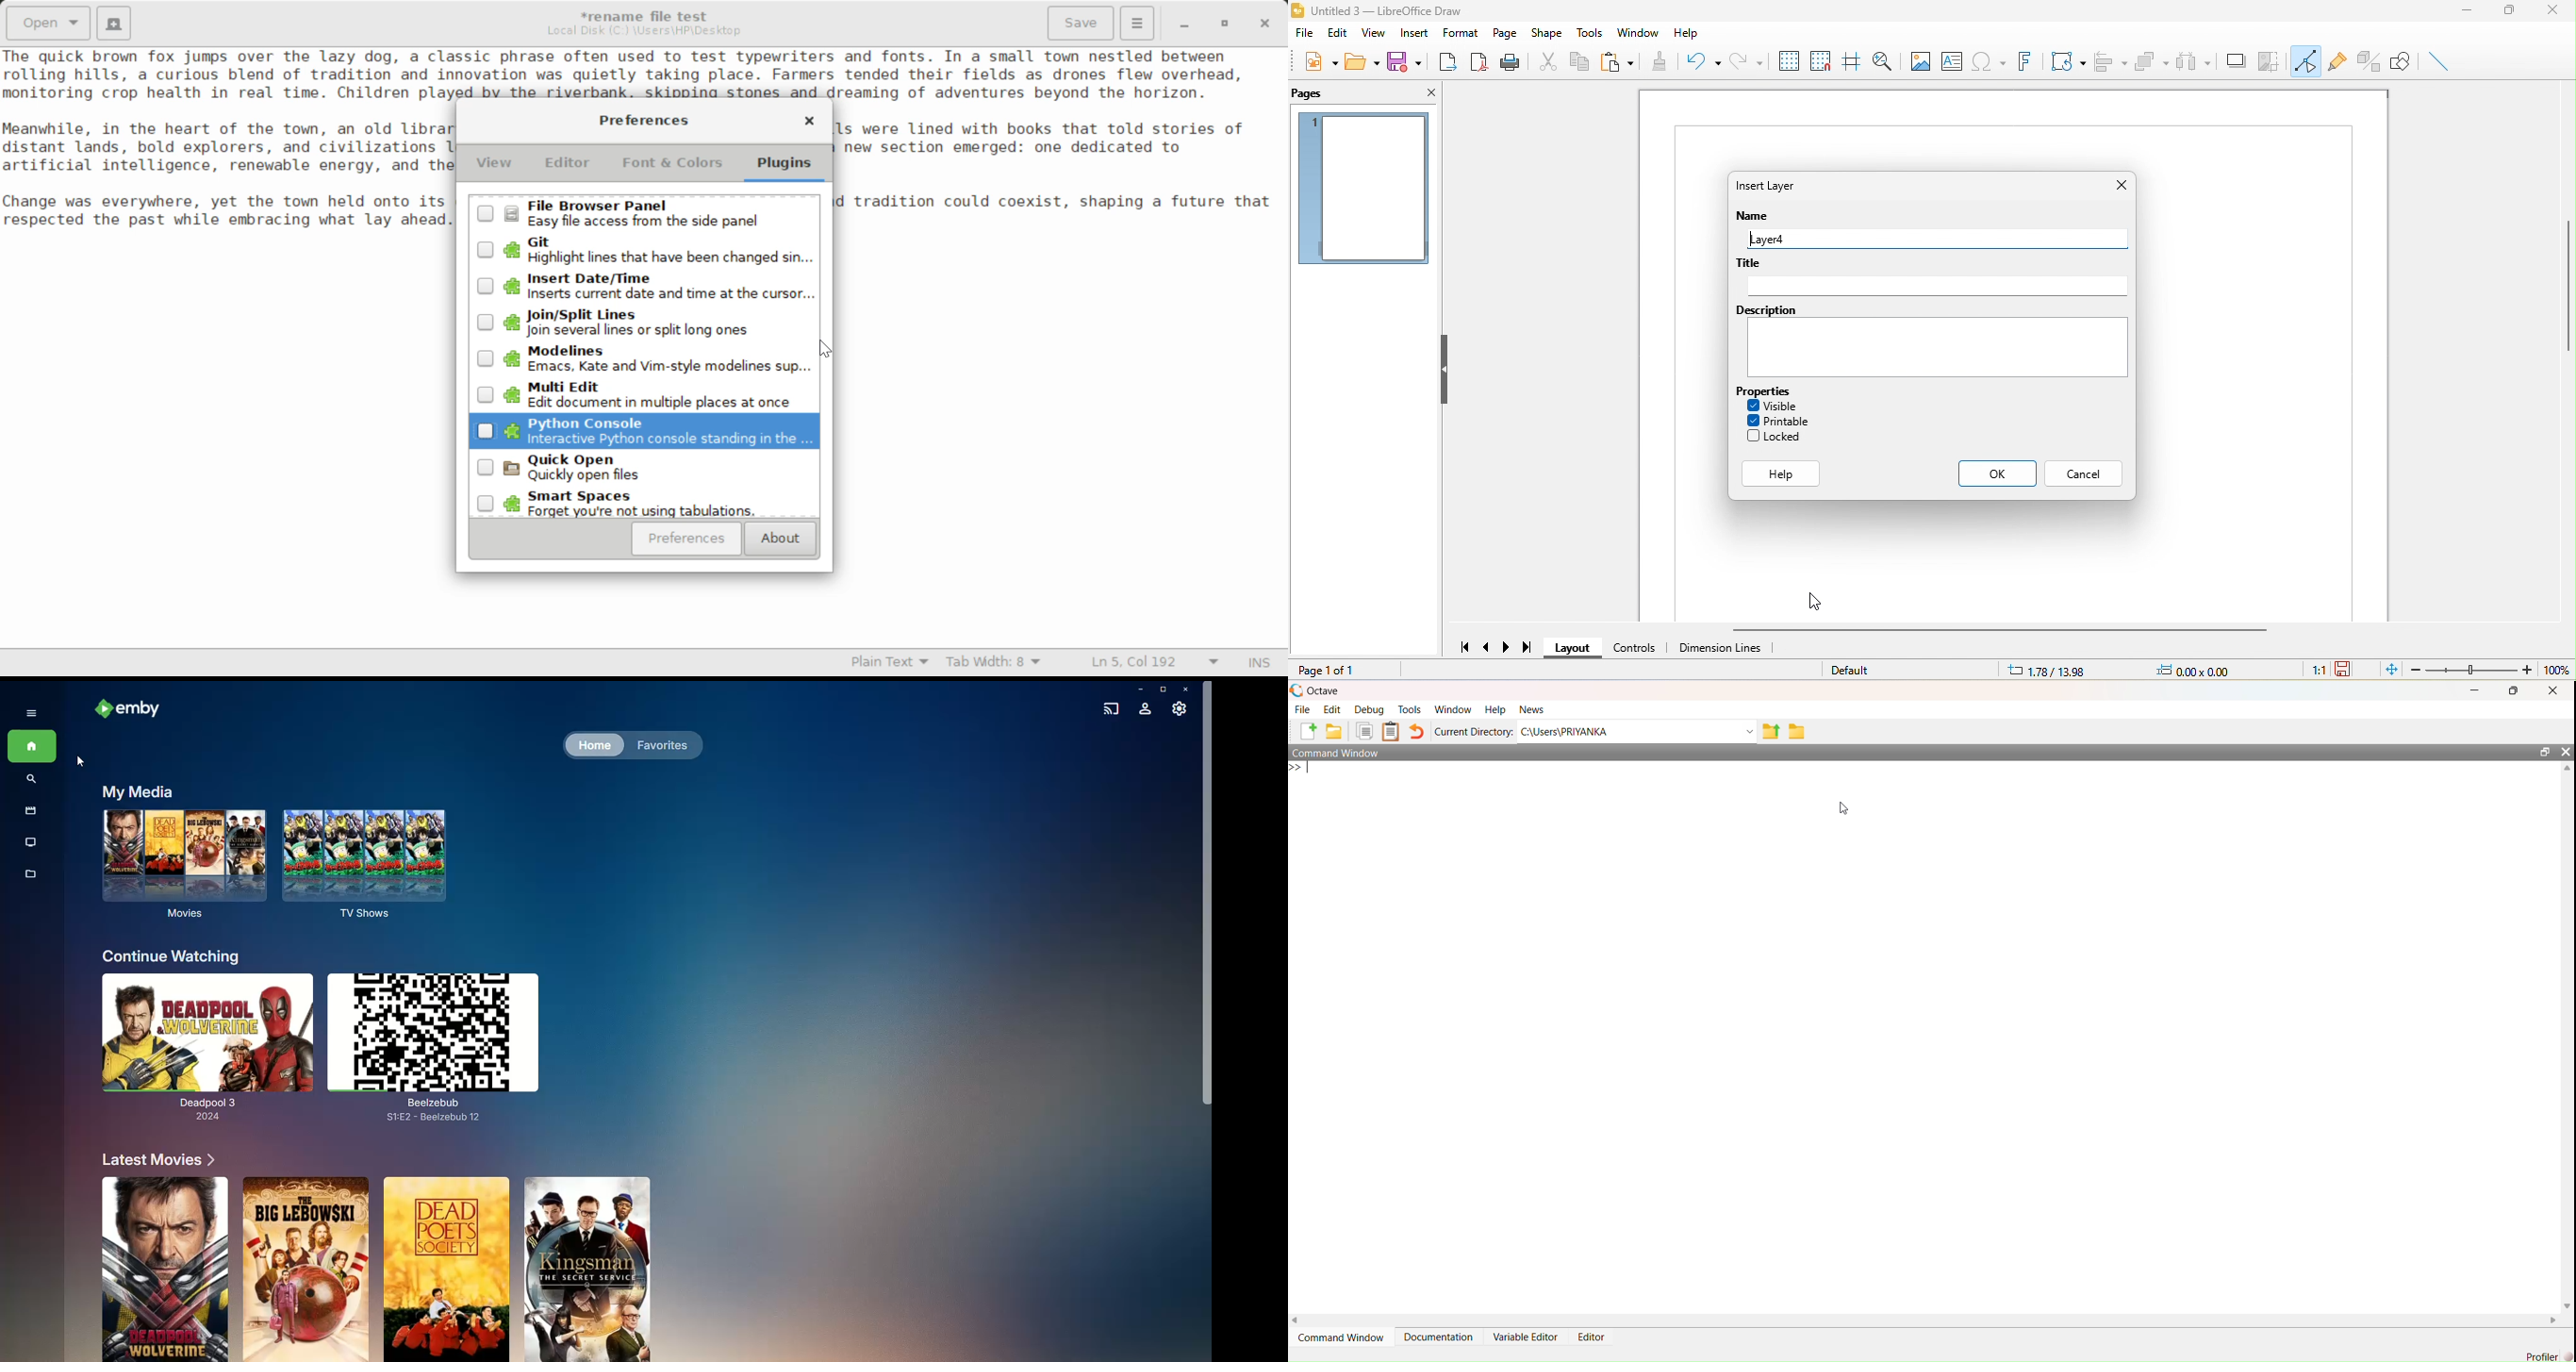 The image size is (2576, 1372). What do you see at coordinates (1587, 33) in the screenshot?
I see `tools` at bounding box center [1587, 33].